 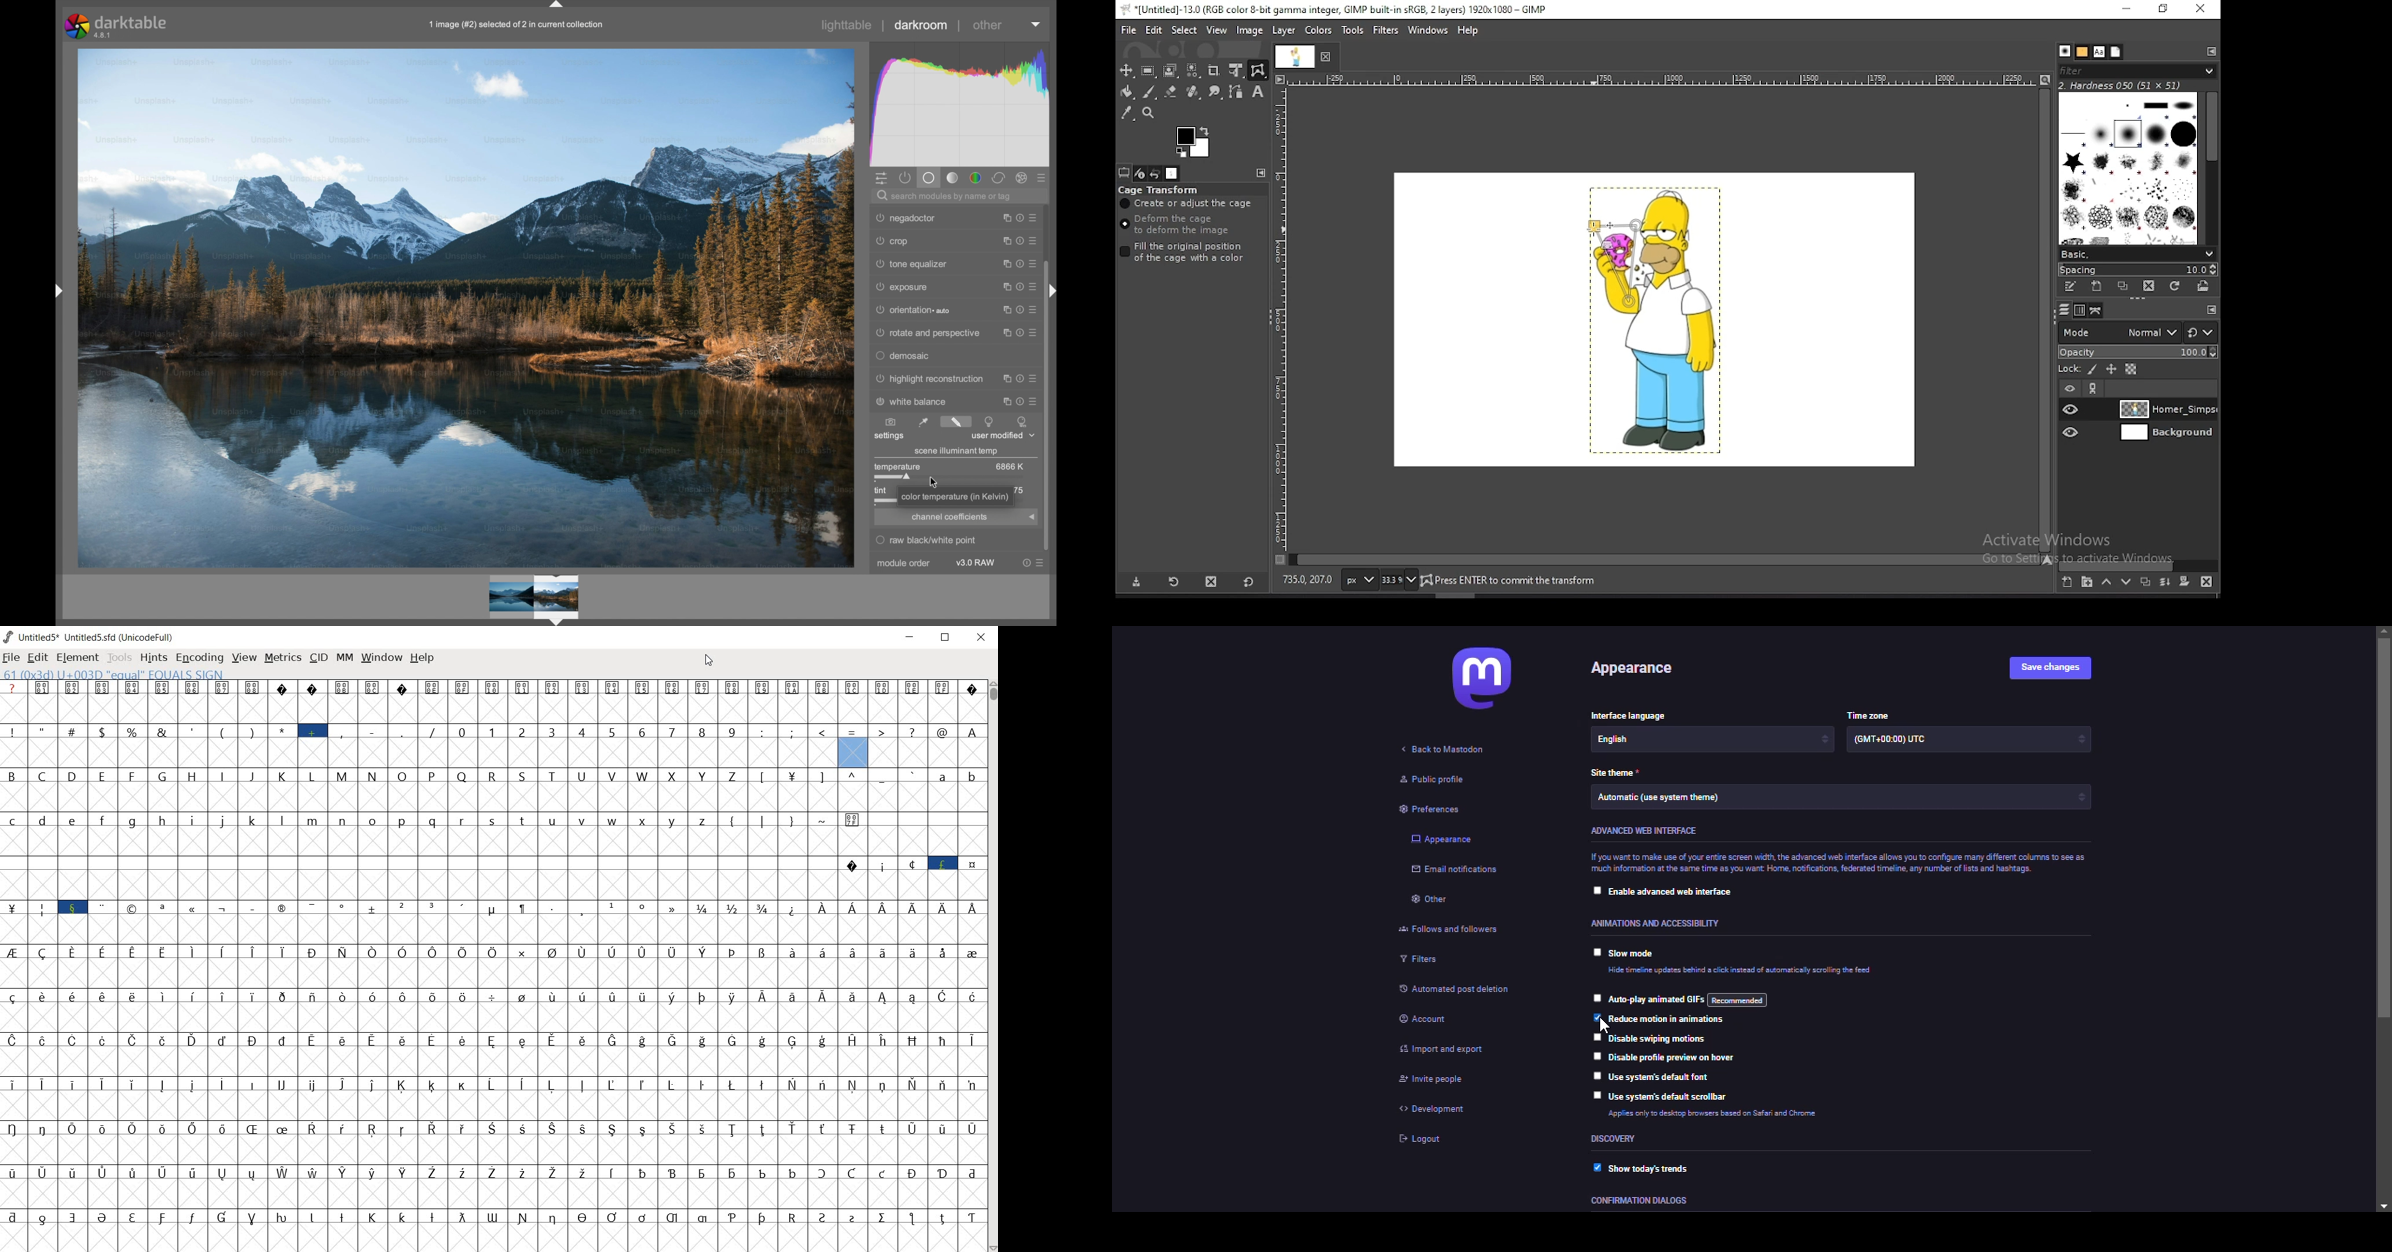 I want to click on account, so click(x=1426, y=1022).